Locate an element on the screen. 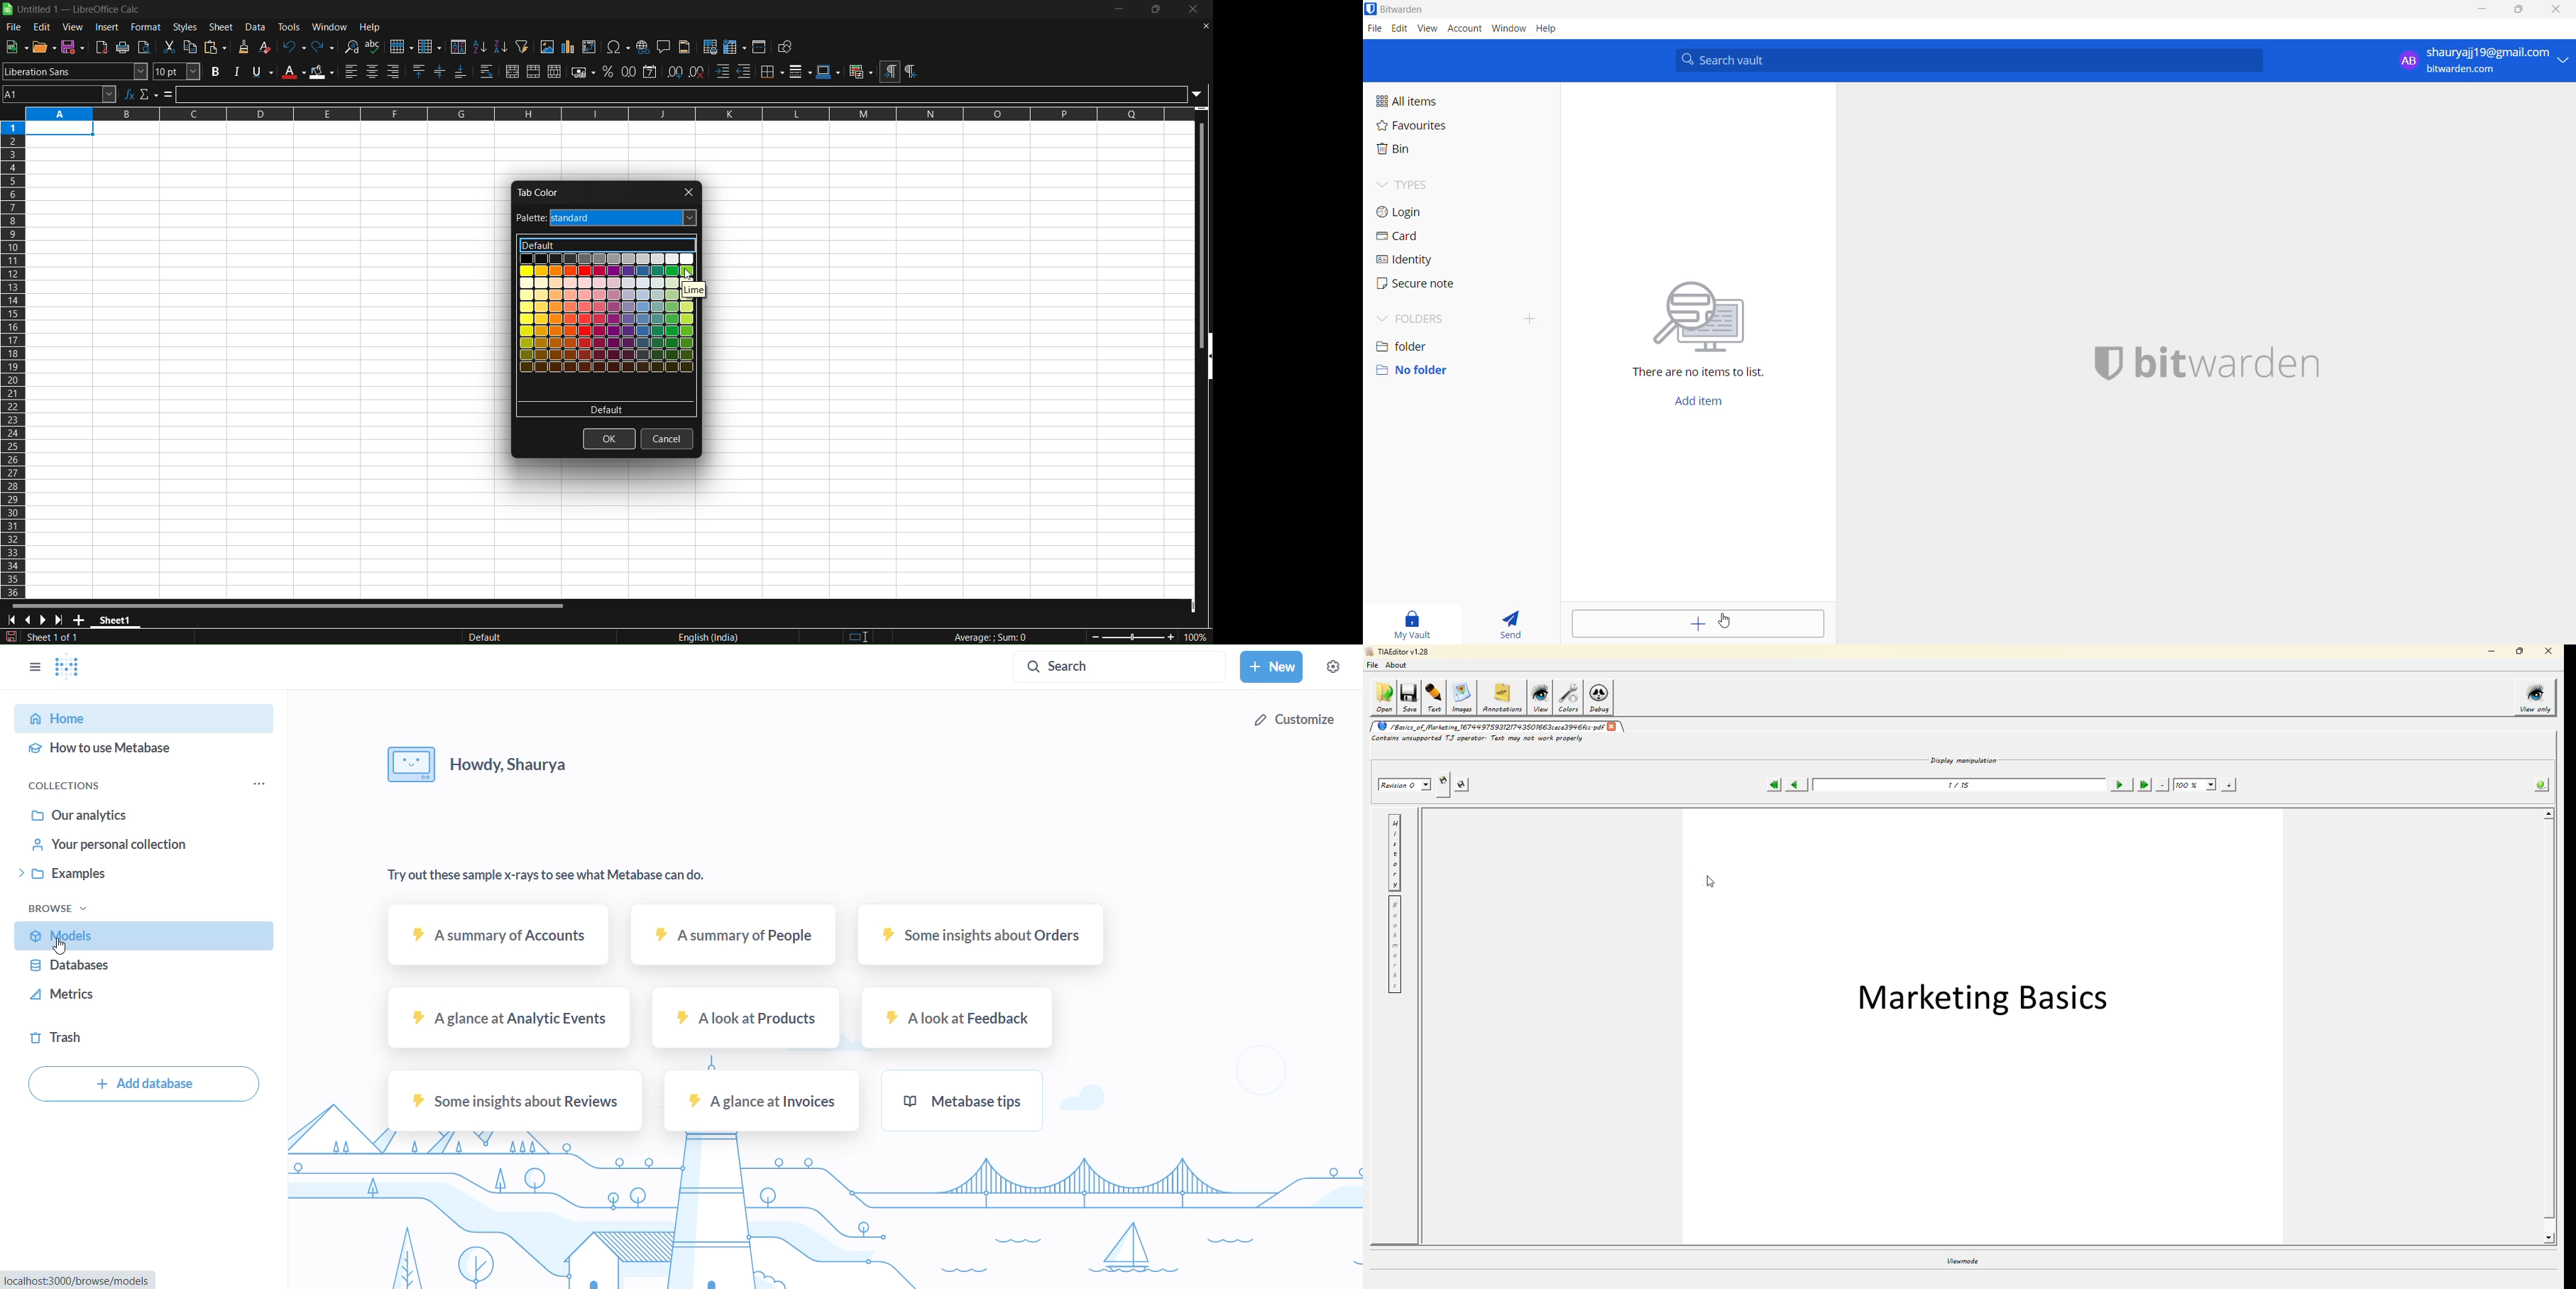  sort is located at coordinates (457, 46).